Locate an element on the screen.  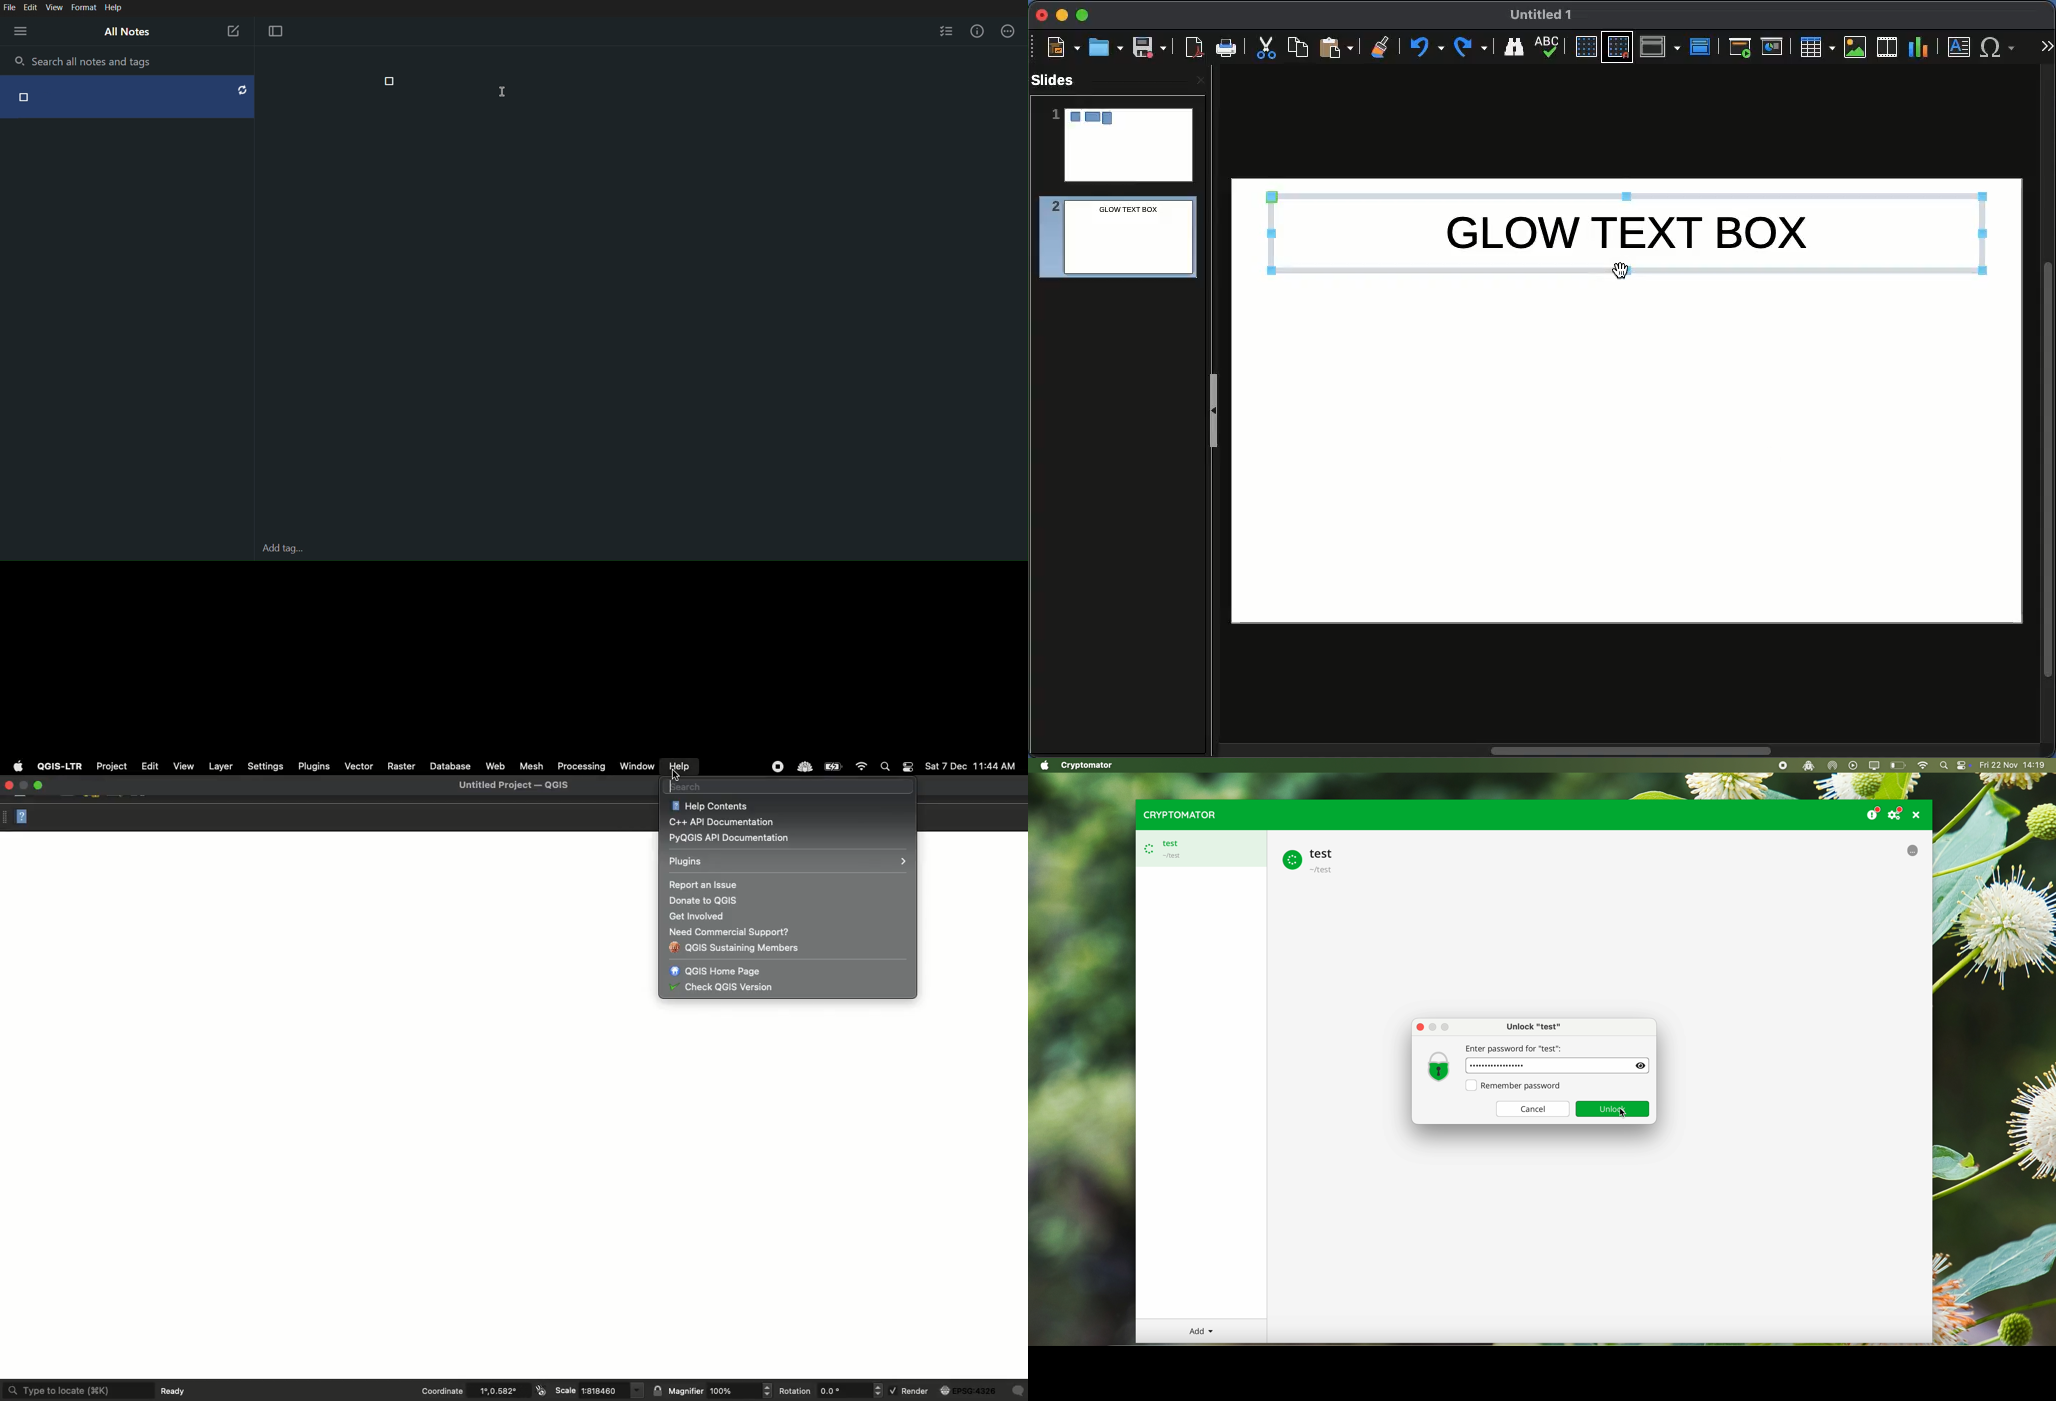
GLOW TEXT BOX is located at coordinates (1626, 232).